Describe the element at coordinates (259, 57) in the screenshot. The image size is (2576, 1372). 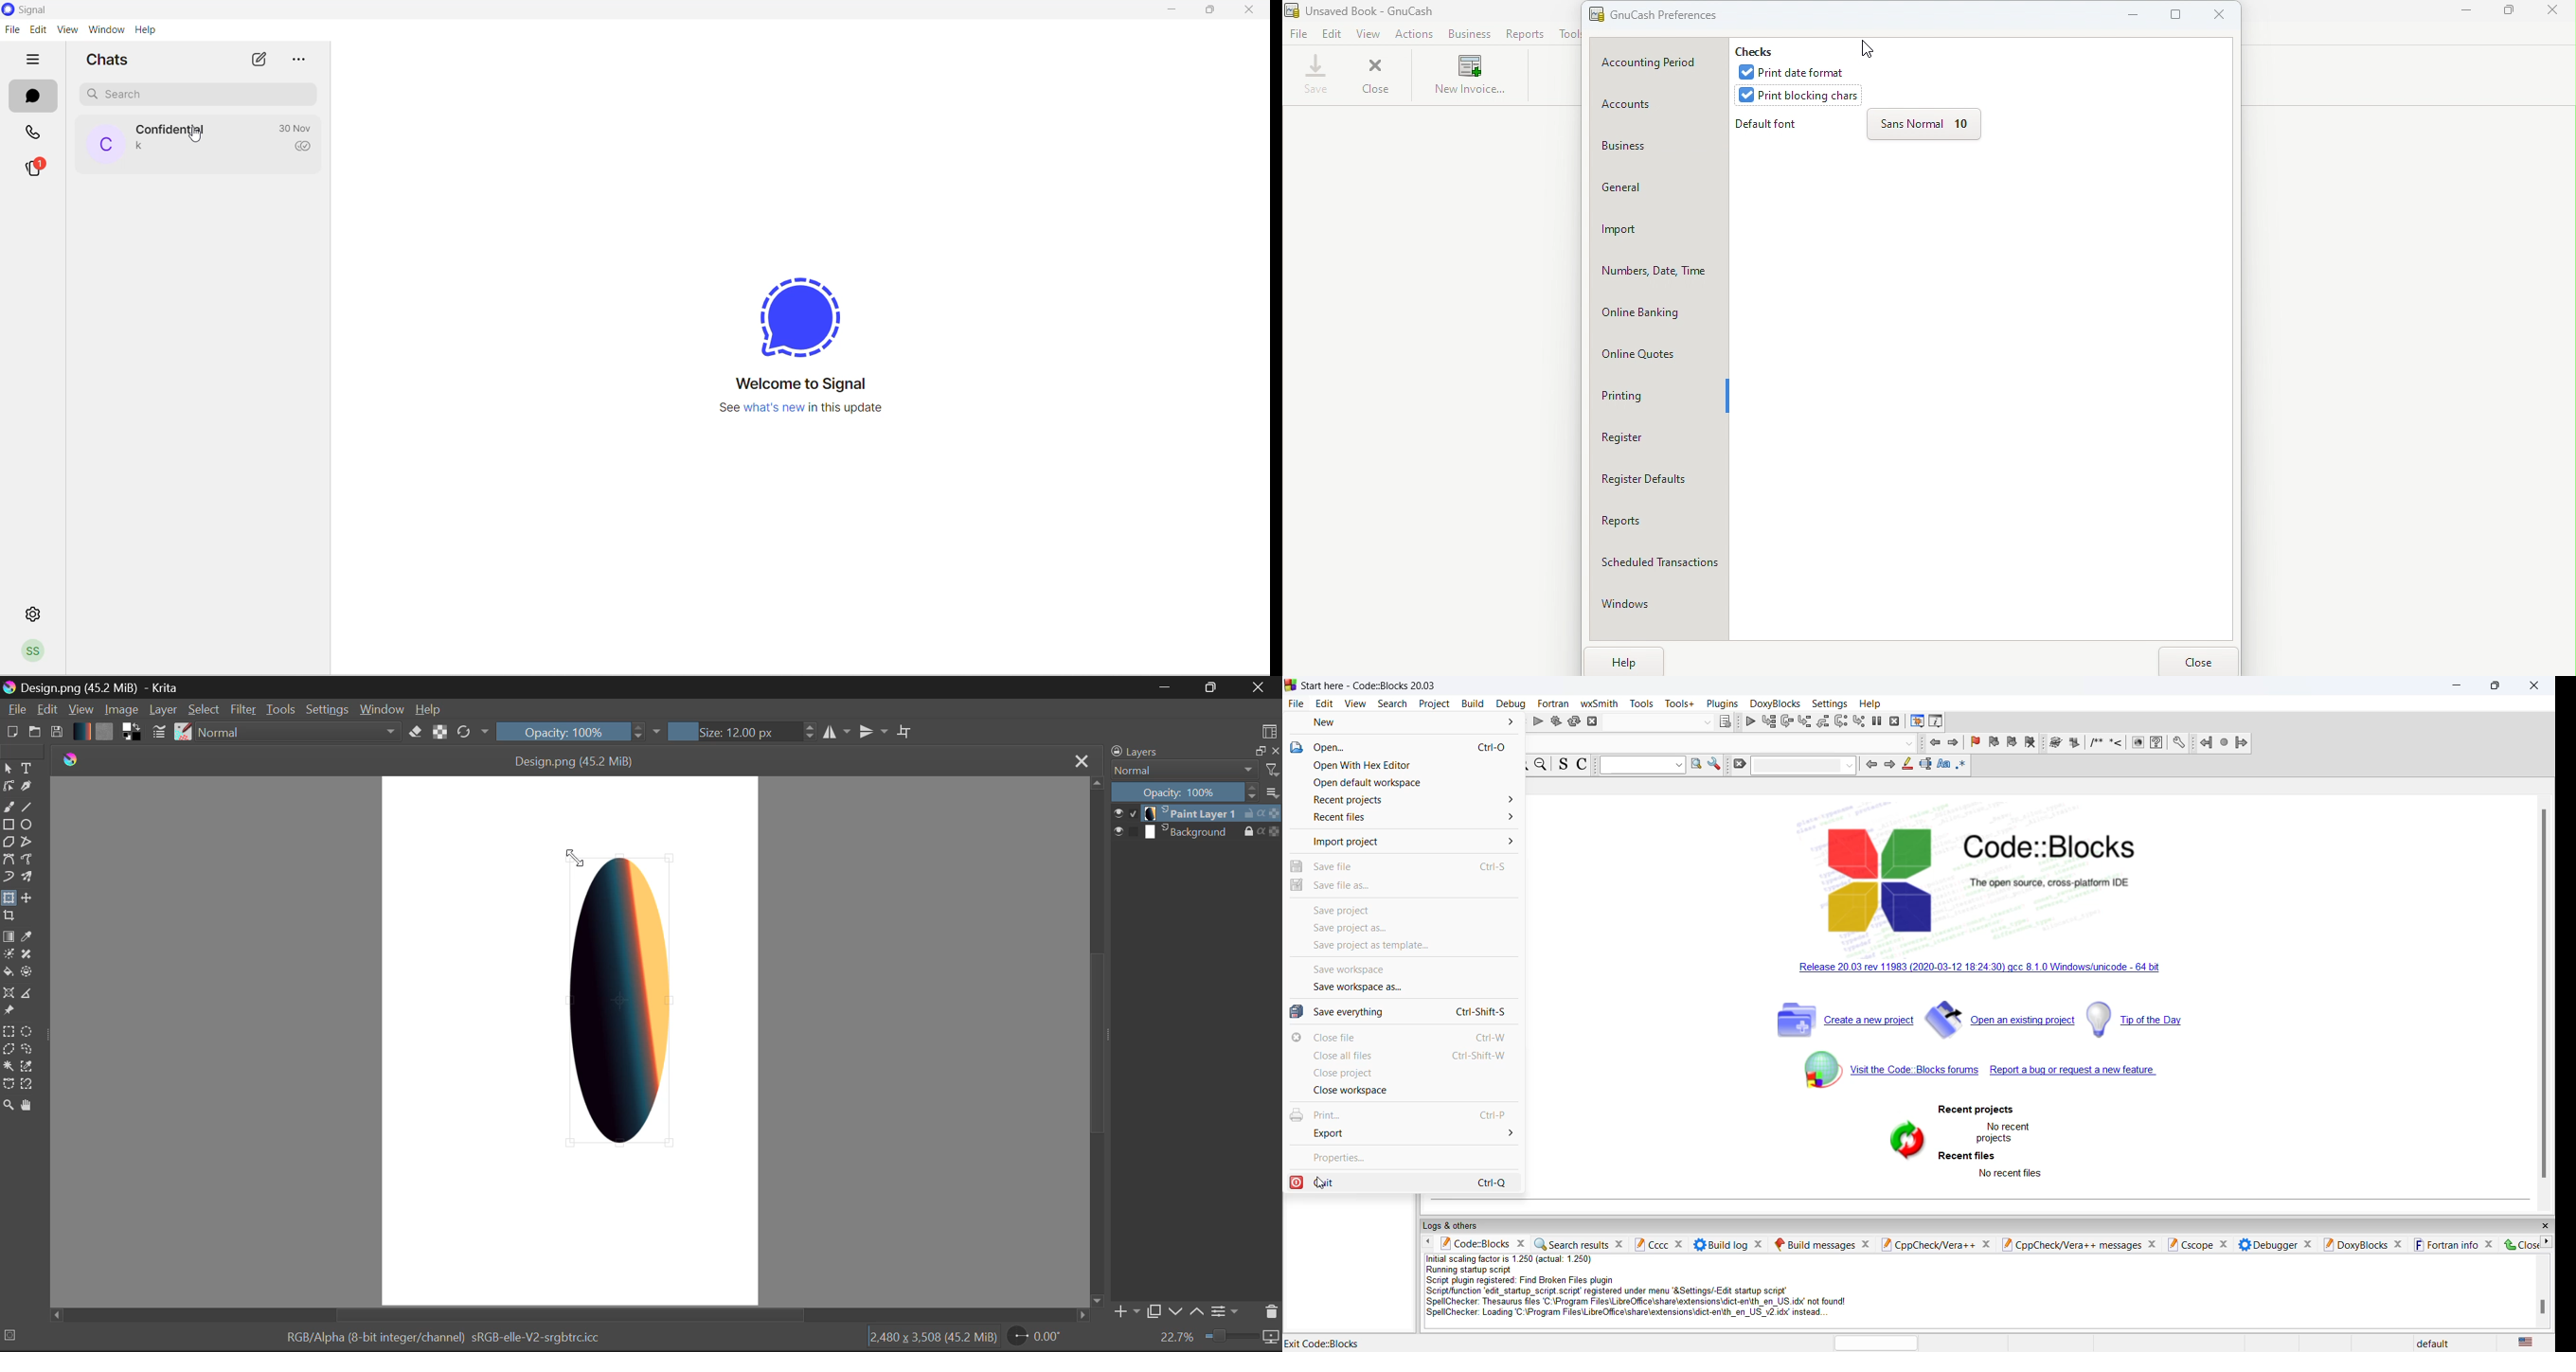
I see `new chats` at that location.